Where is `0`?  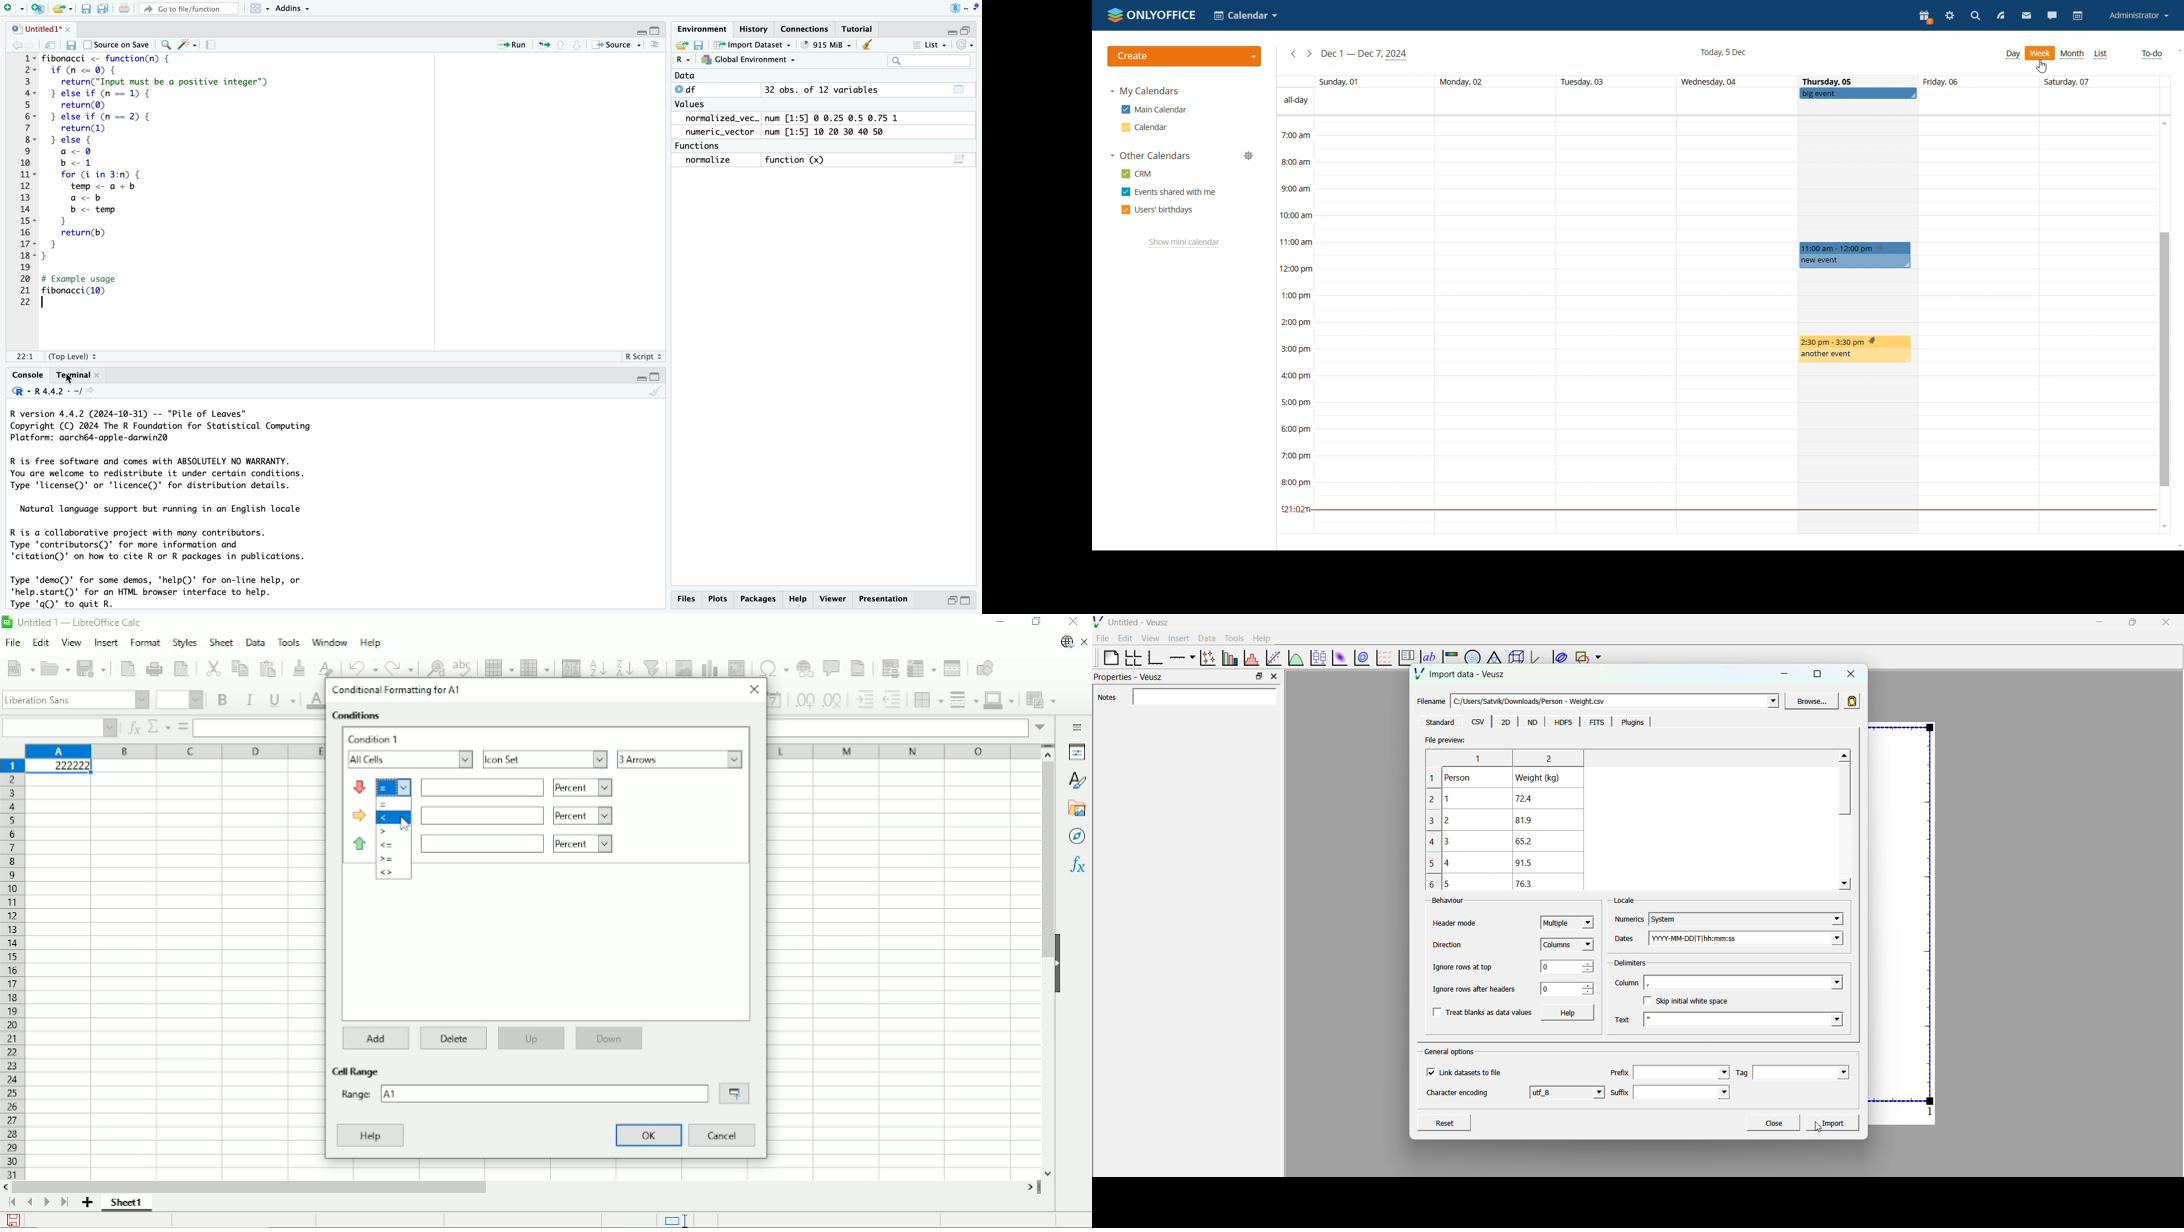
0 is located at coordinates (1552, 967).